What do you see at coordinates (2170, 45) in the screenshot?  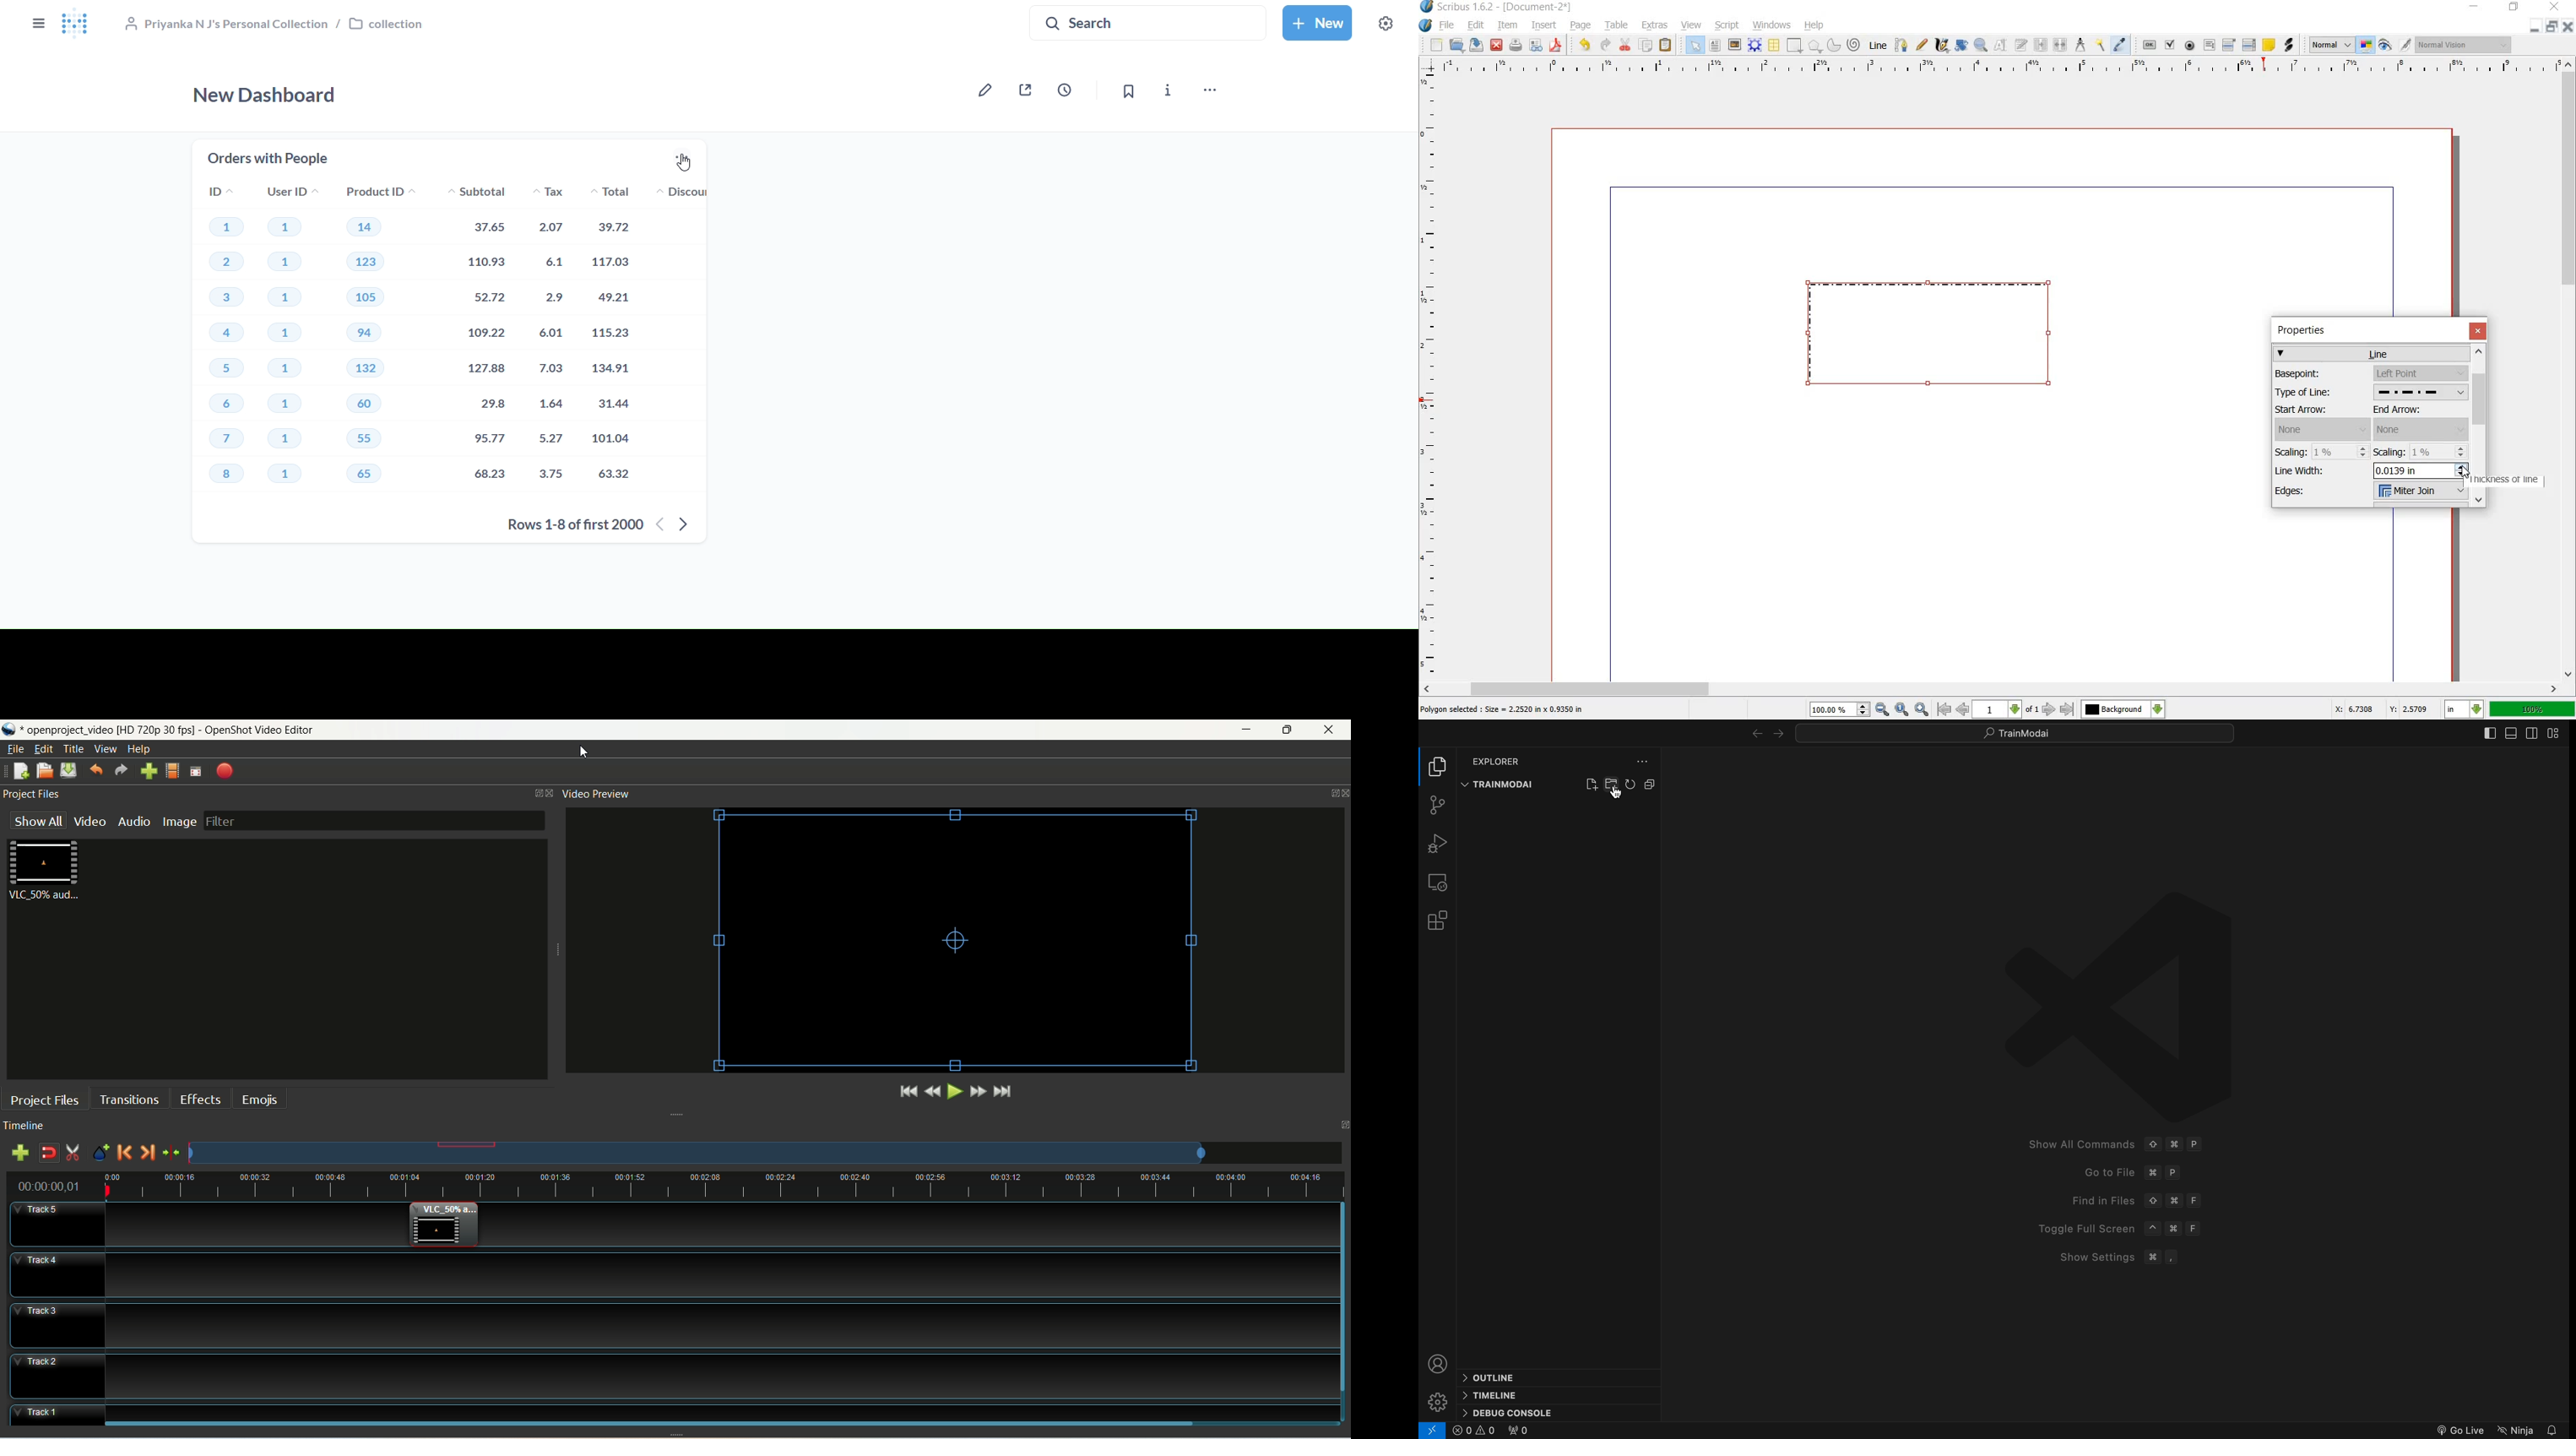 I see `PDF CHECK BOX` at bounding box center [2170, 45].